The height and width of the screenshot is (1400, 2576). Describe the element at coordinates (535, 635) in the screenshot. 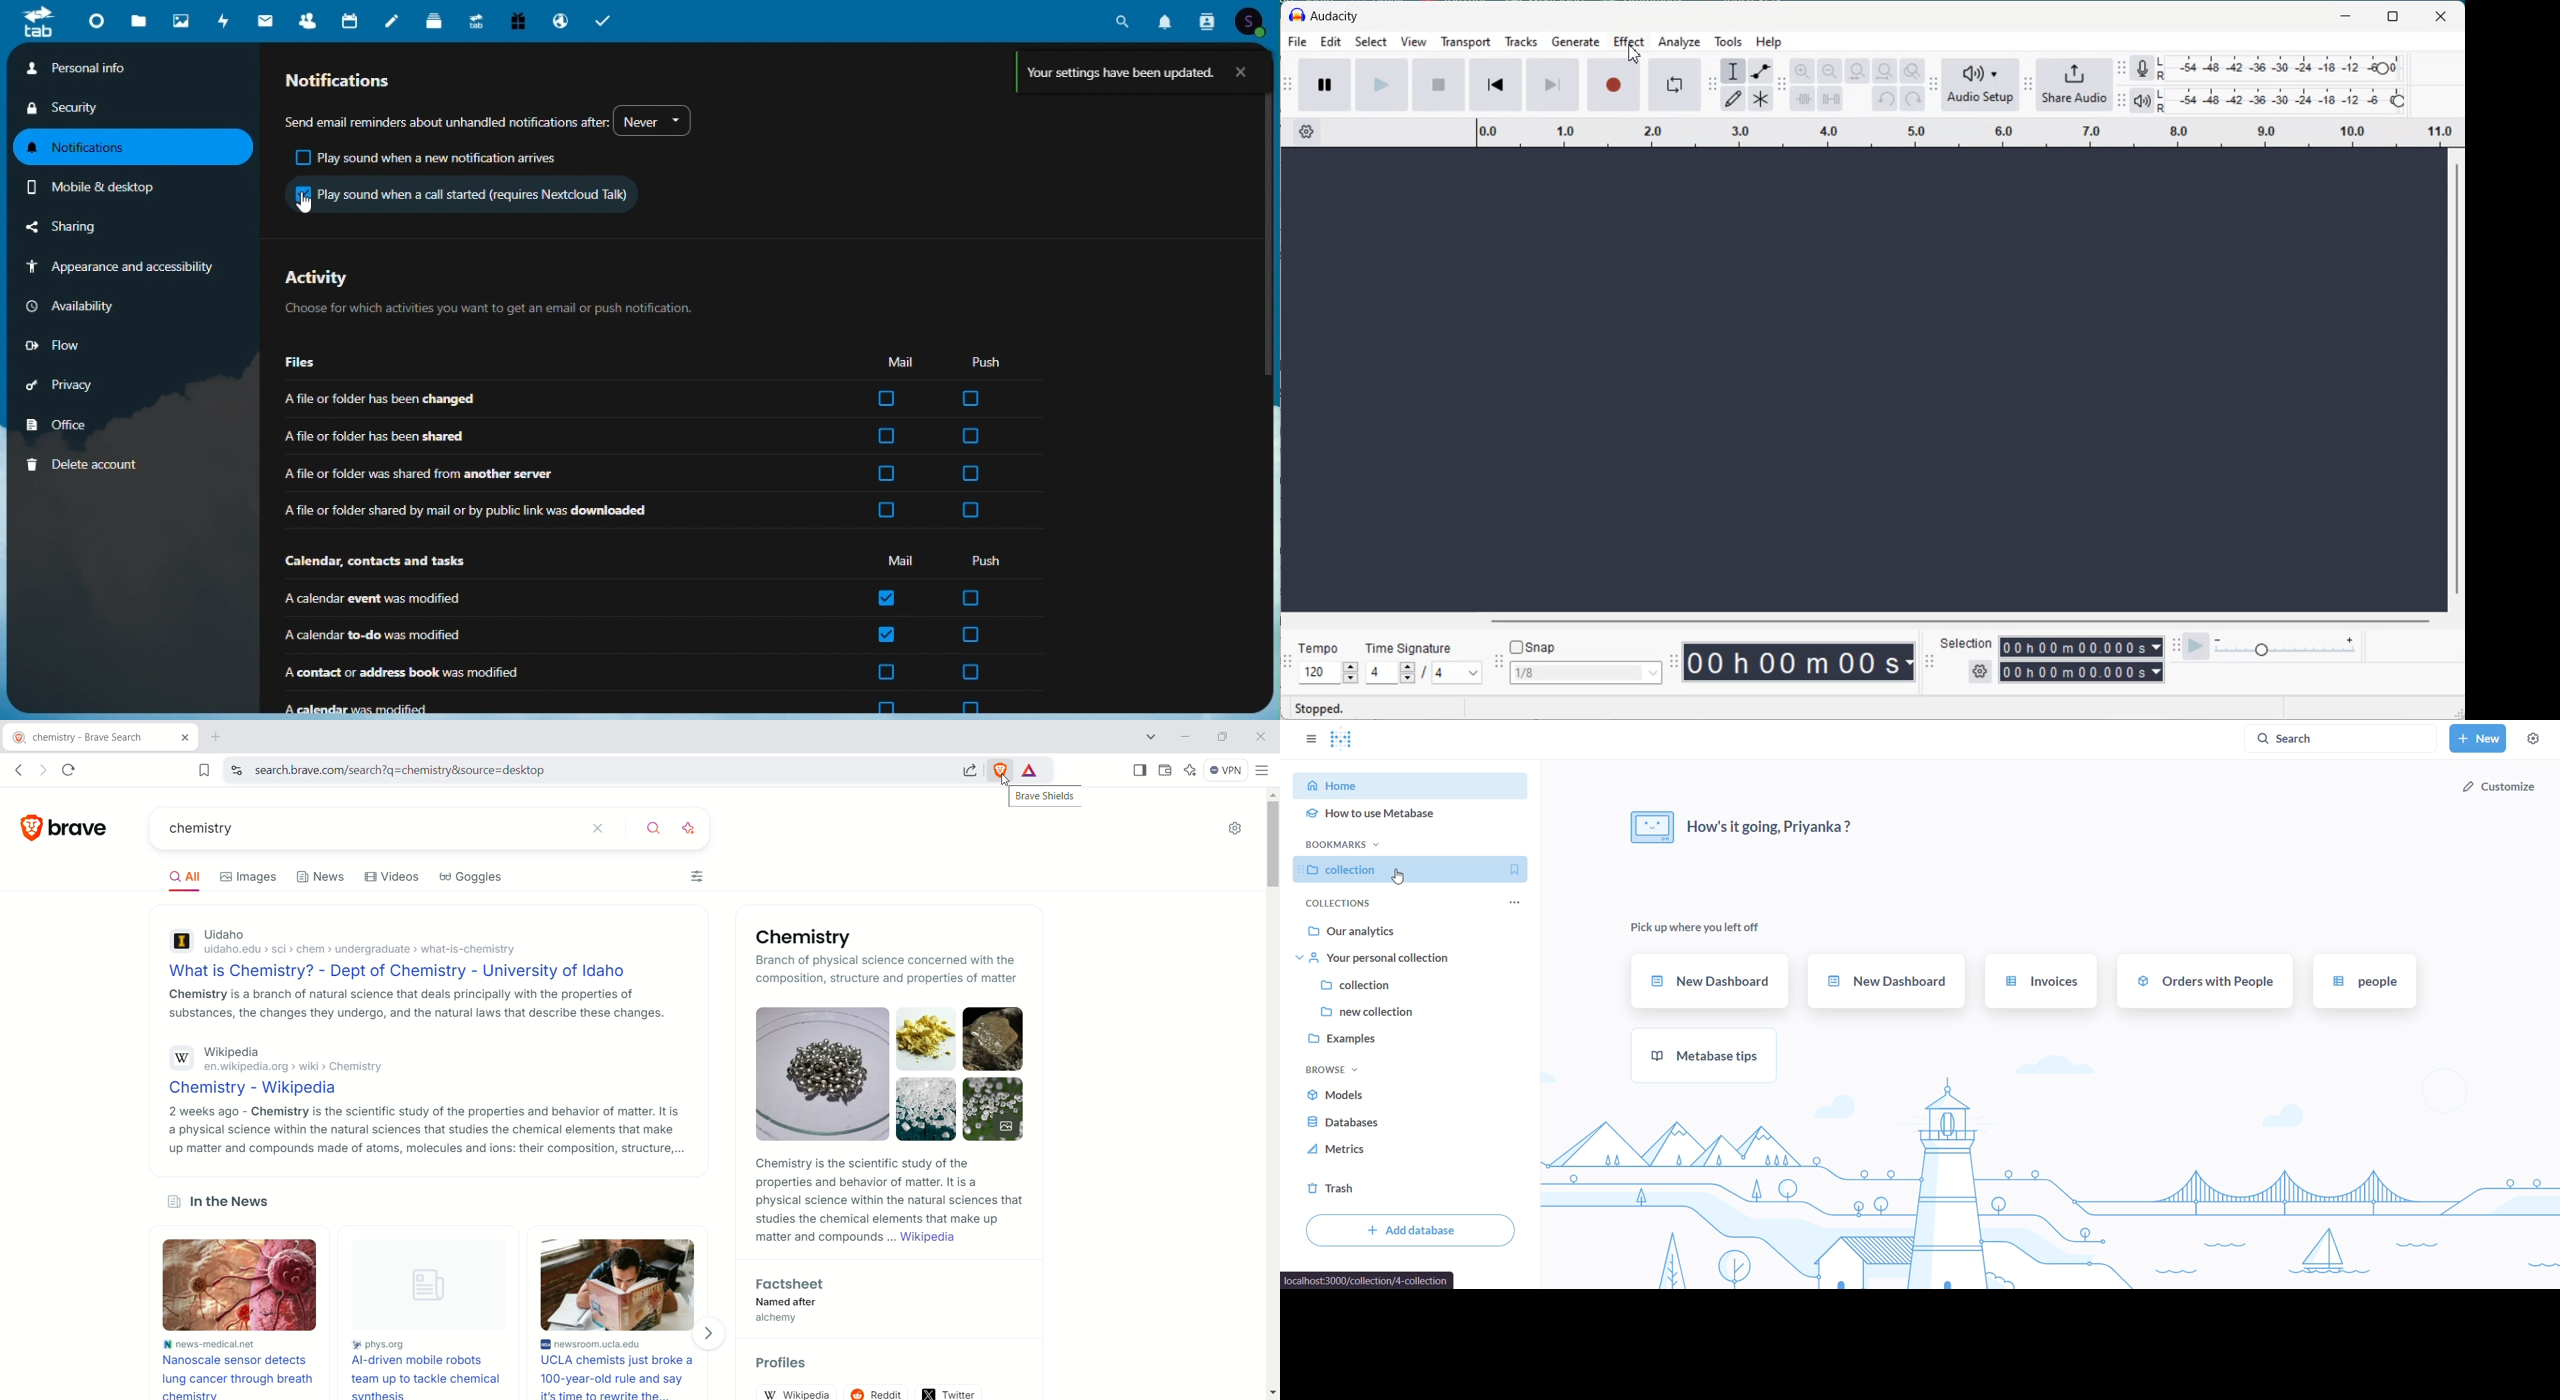

I see `Calendar to-do was modified` at that location.